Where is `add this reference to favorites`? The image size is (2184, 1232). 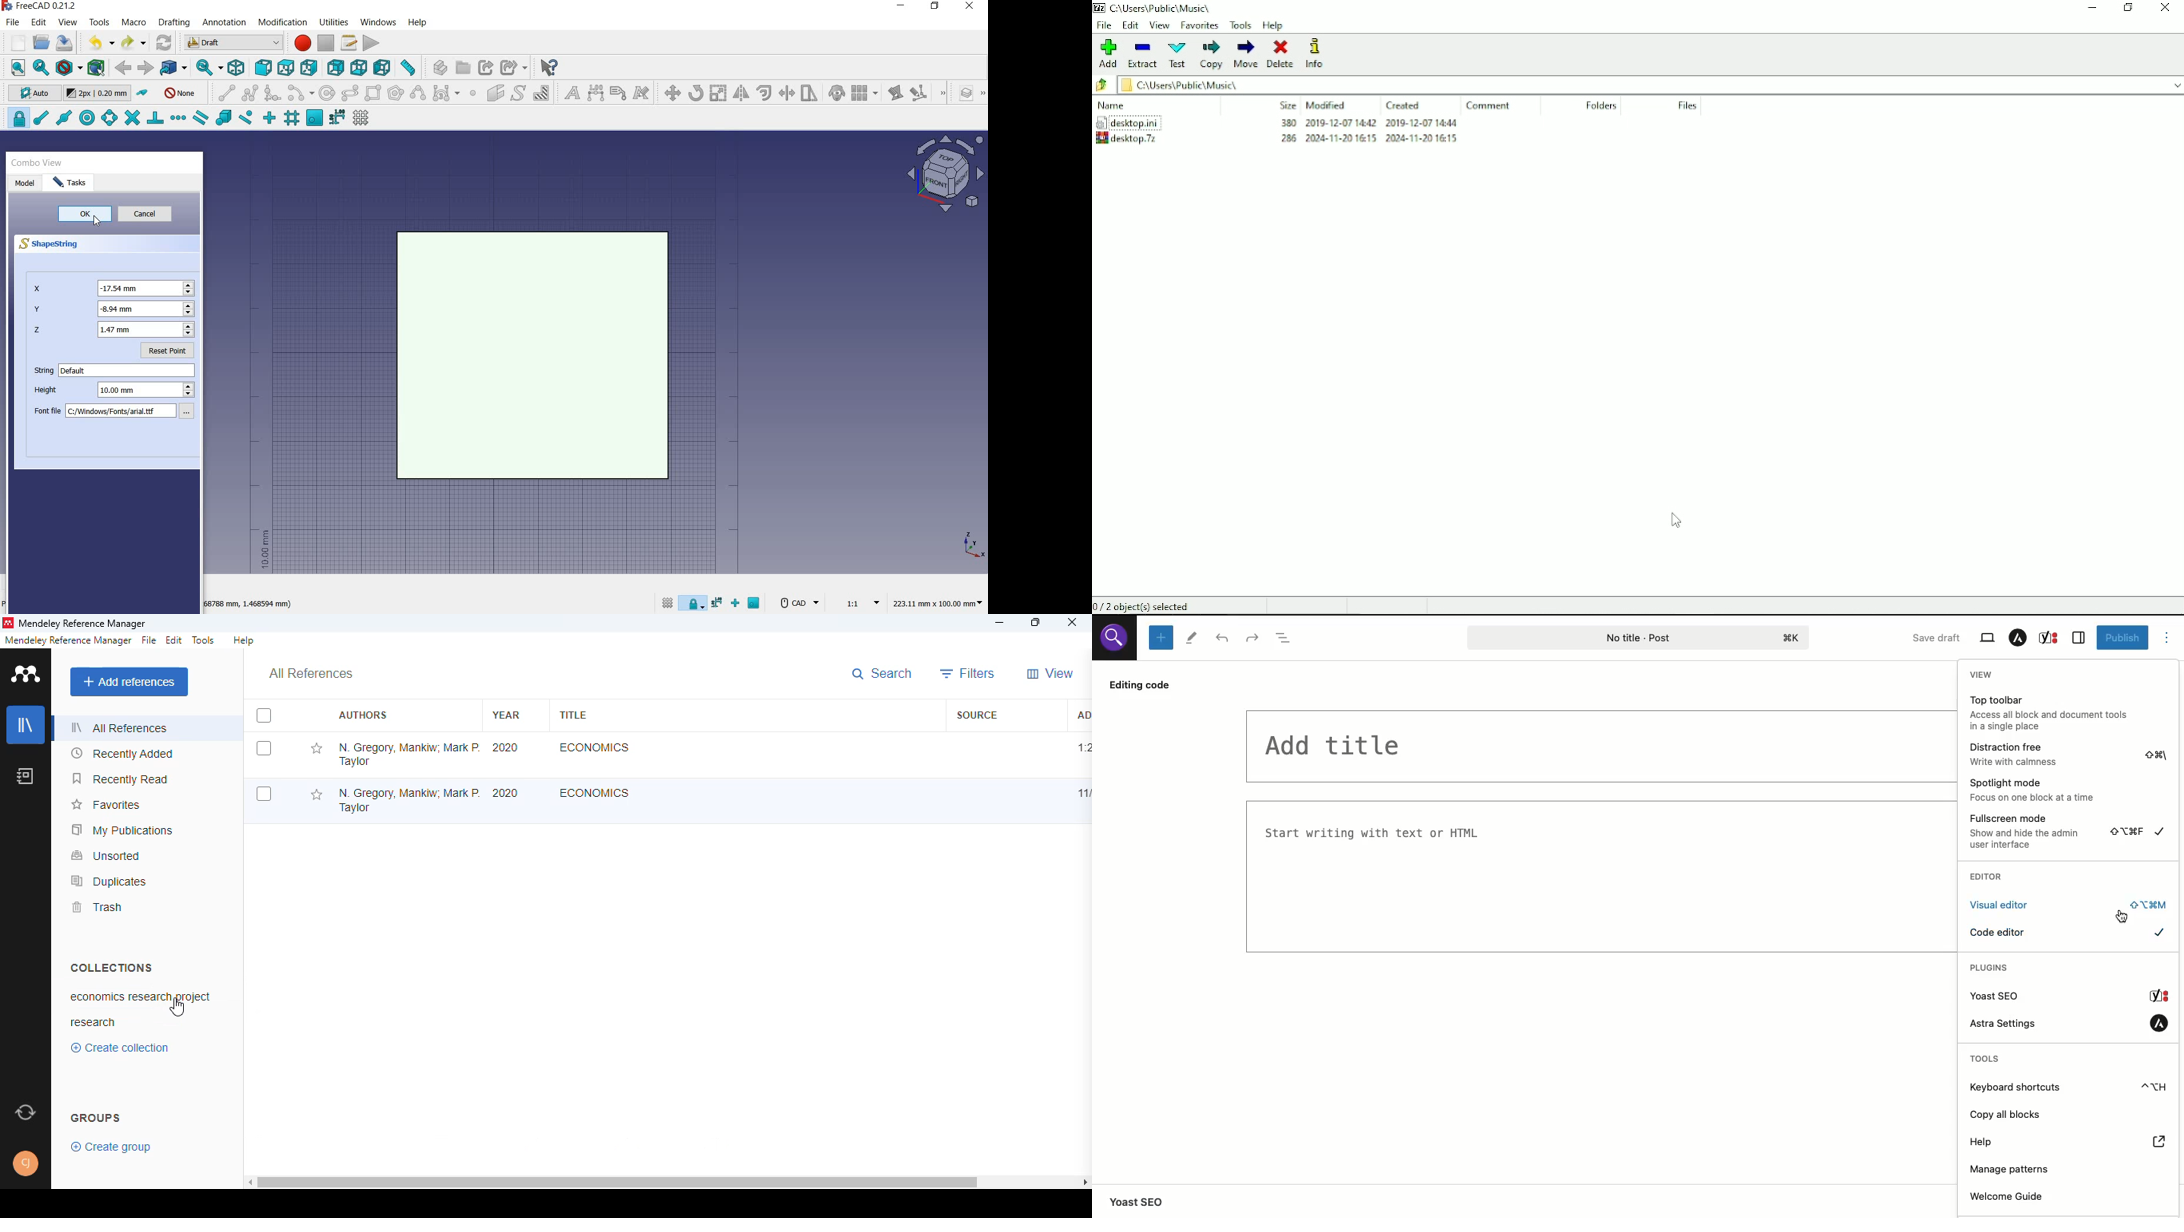 add this reference to favorites is located at coordinates (316, 795).